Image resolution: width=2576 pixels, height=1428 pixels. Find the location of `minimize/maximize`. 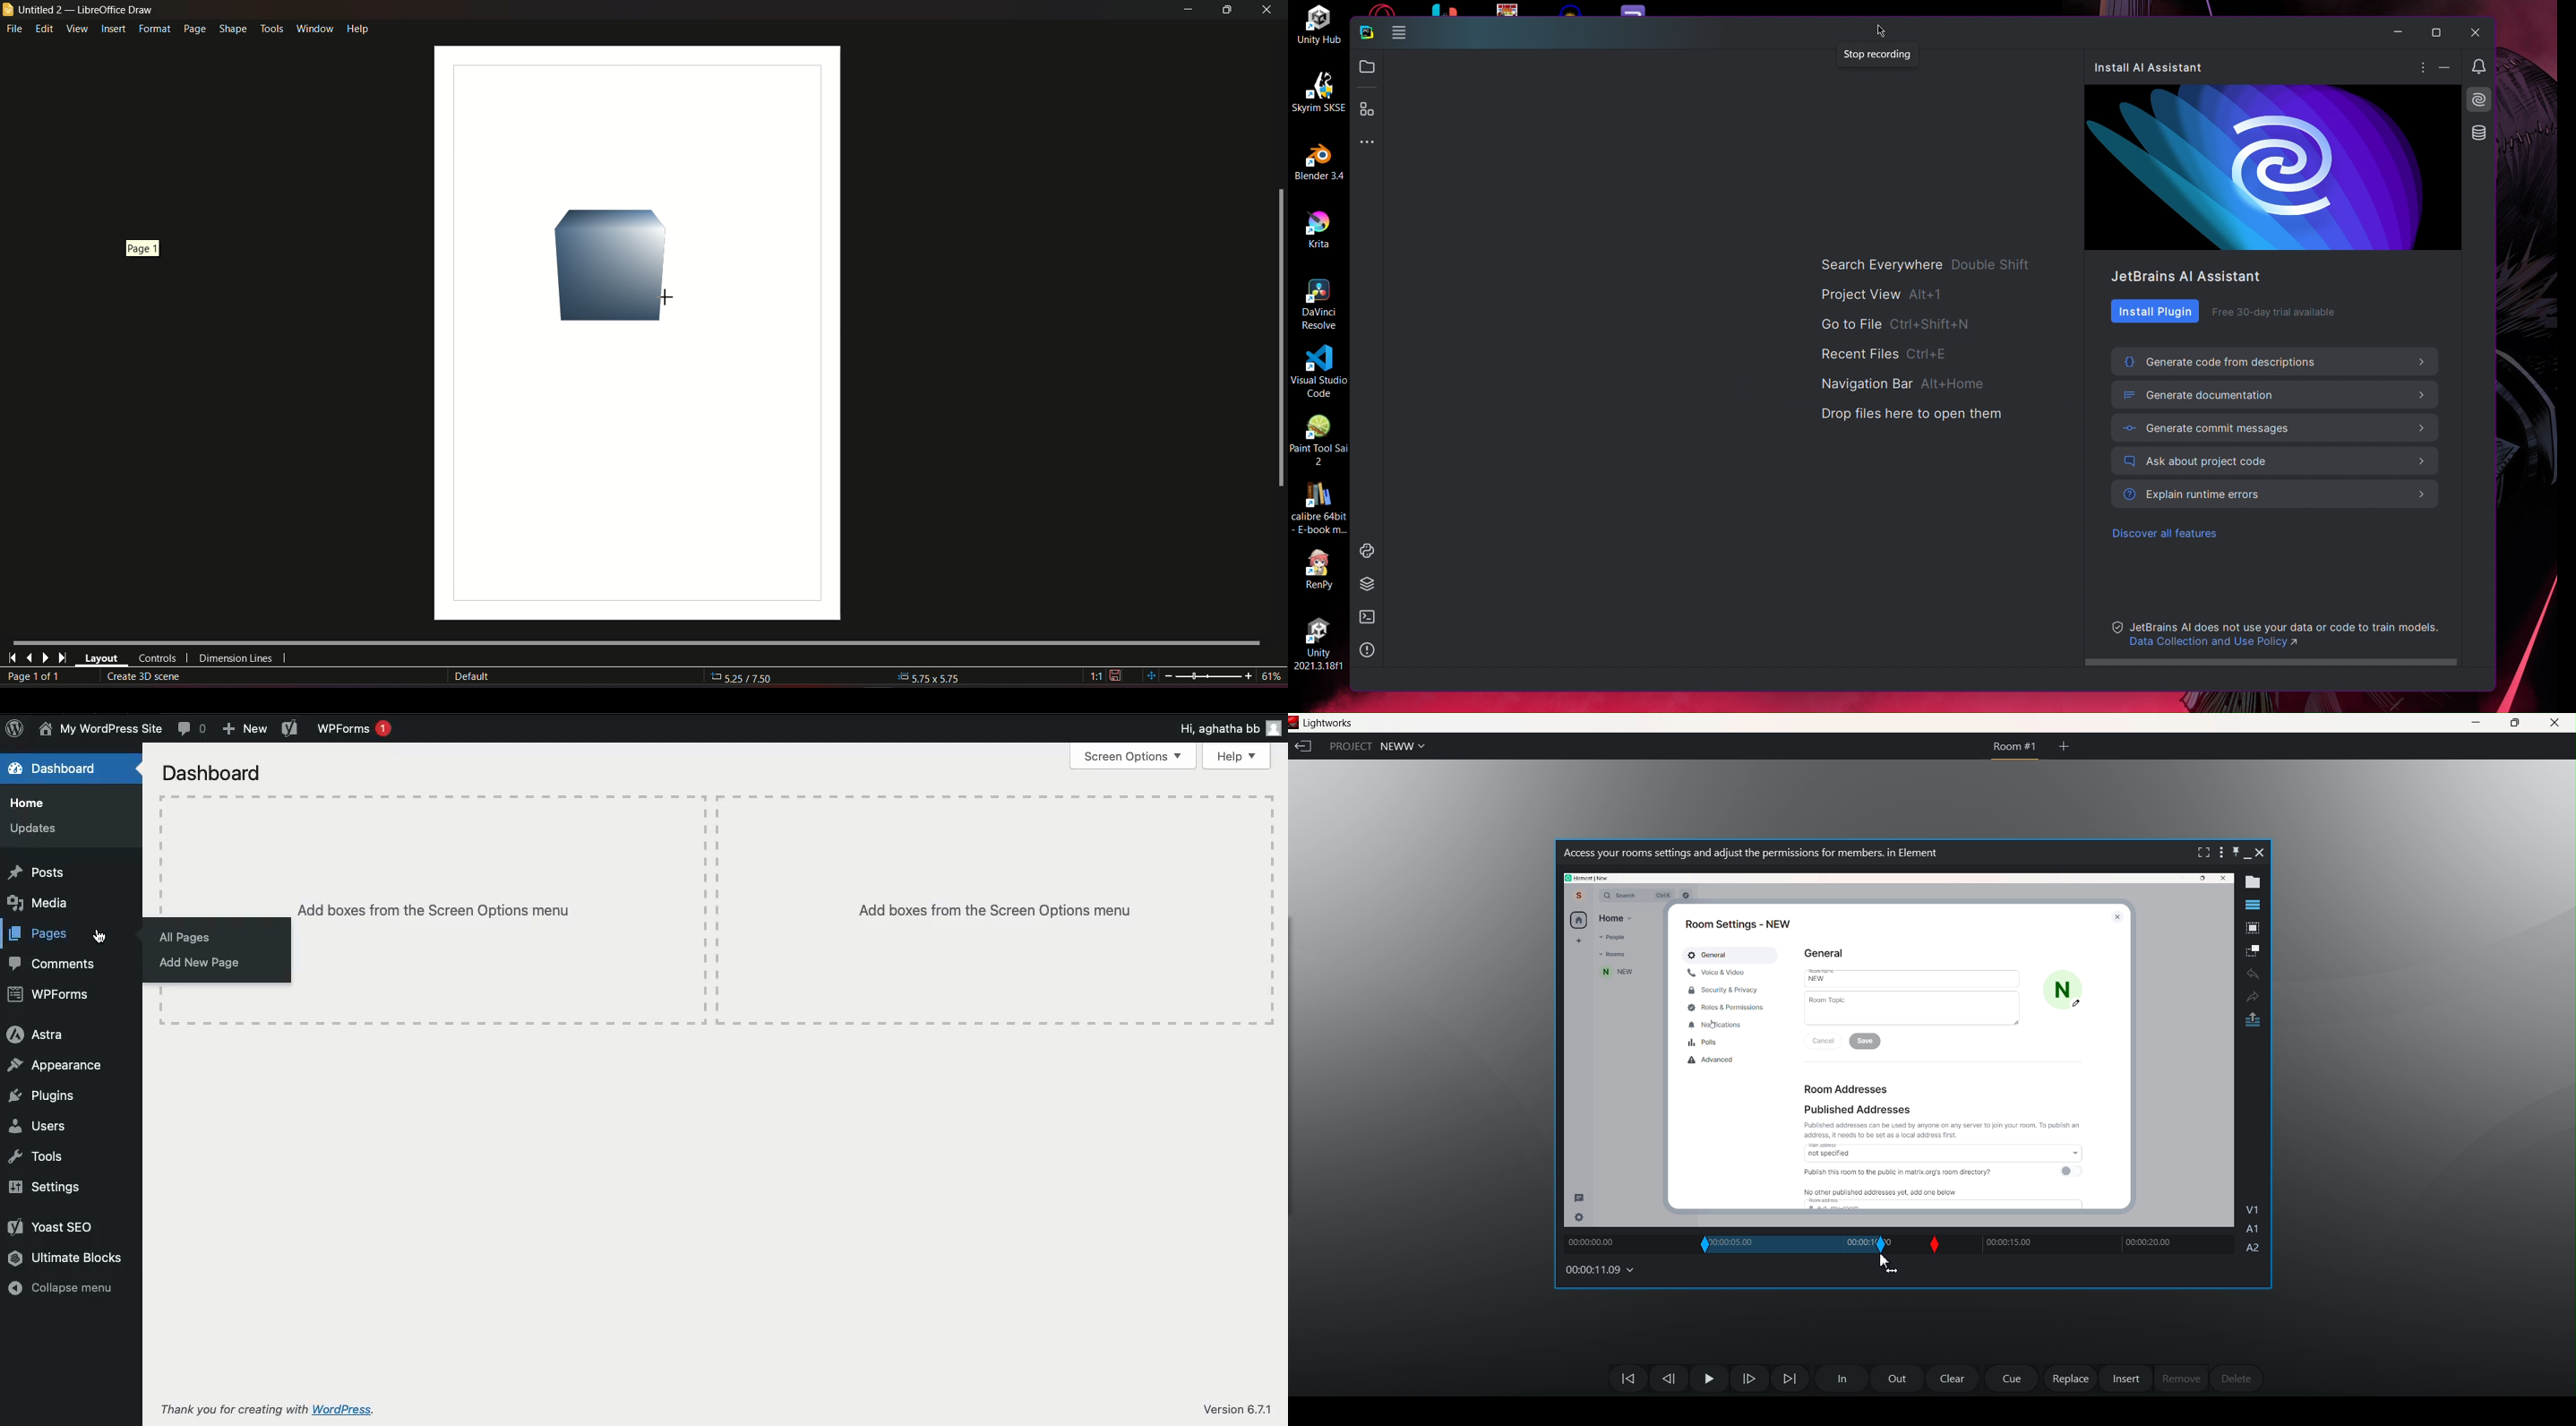

minimize/maximize is located at coordinates (1226, 10).